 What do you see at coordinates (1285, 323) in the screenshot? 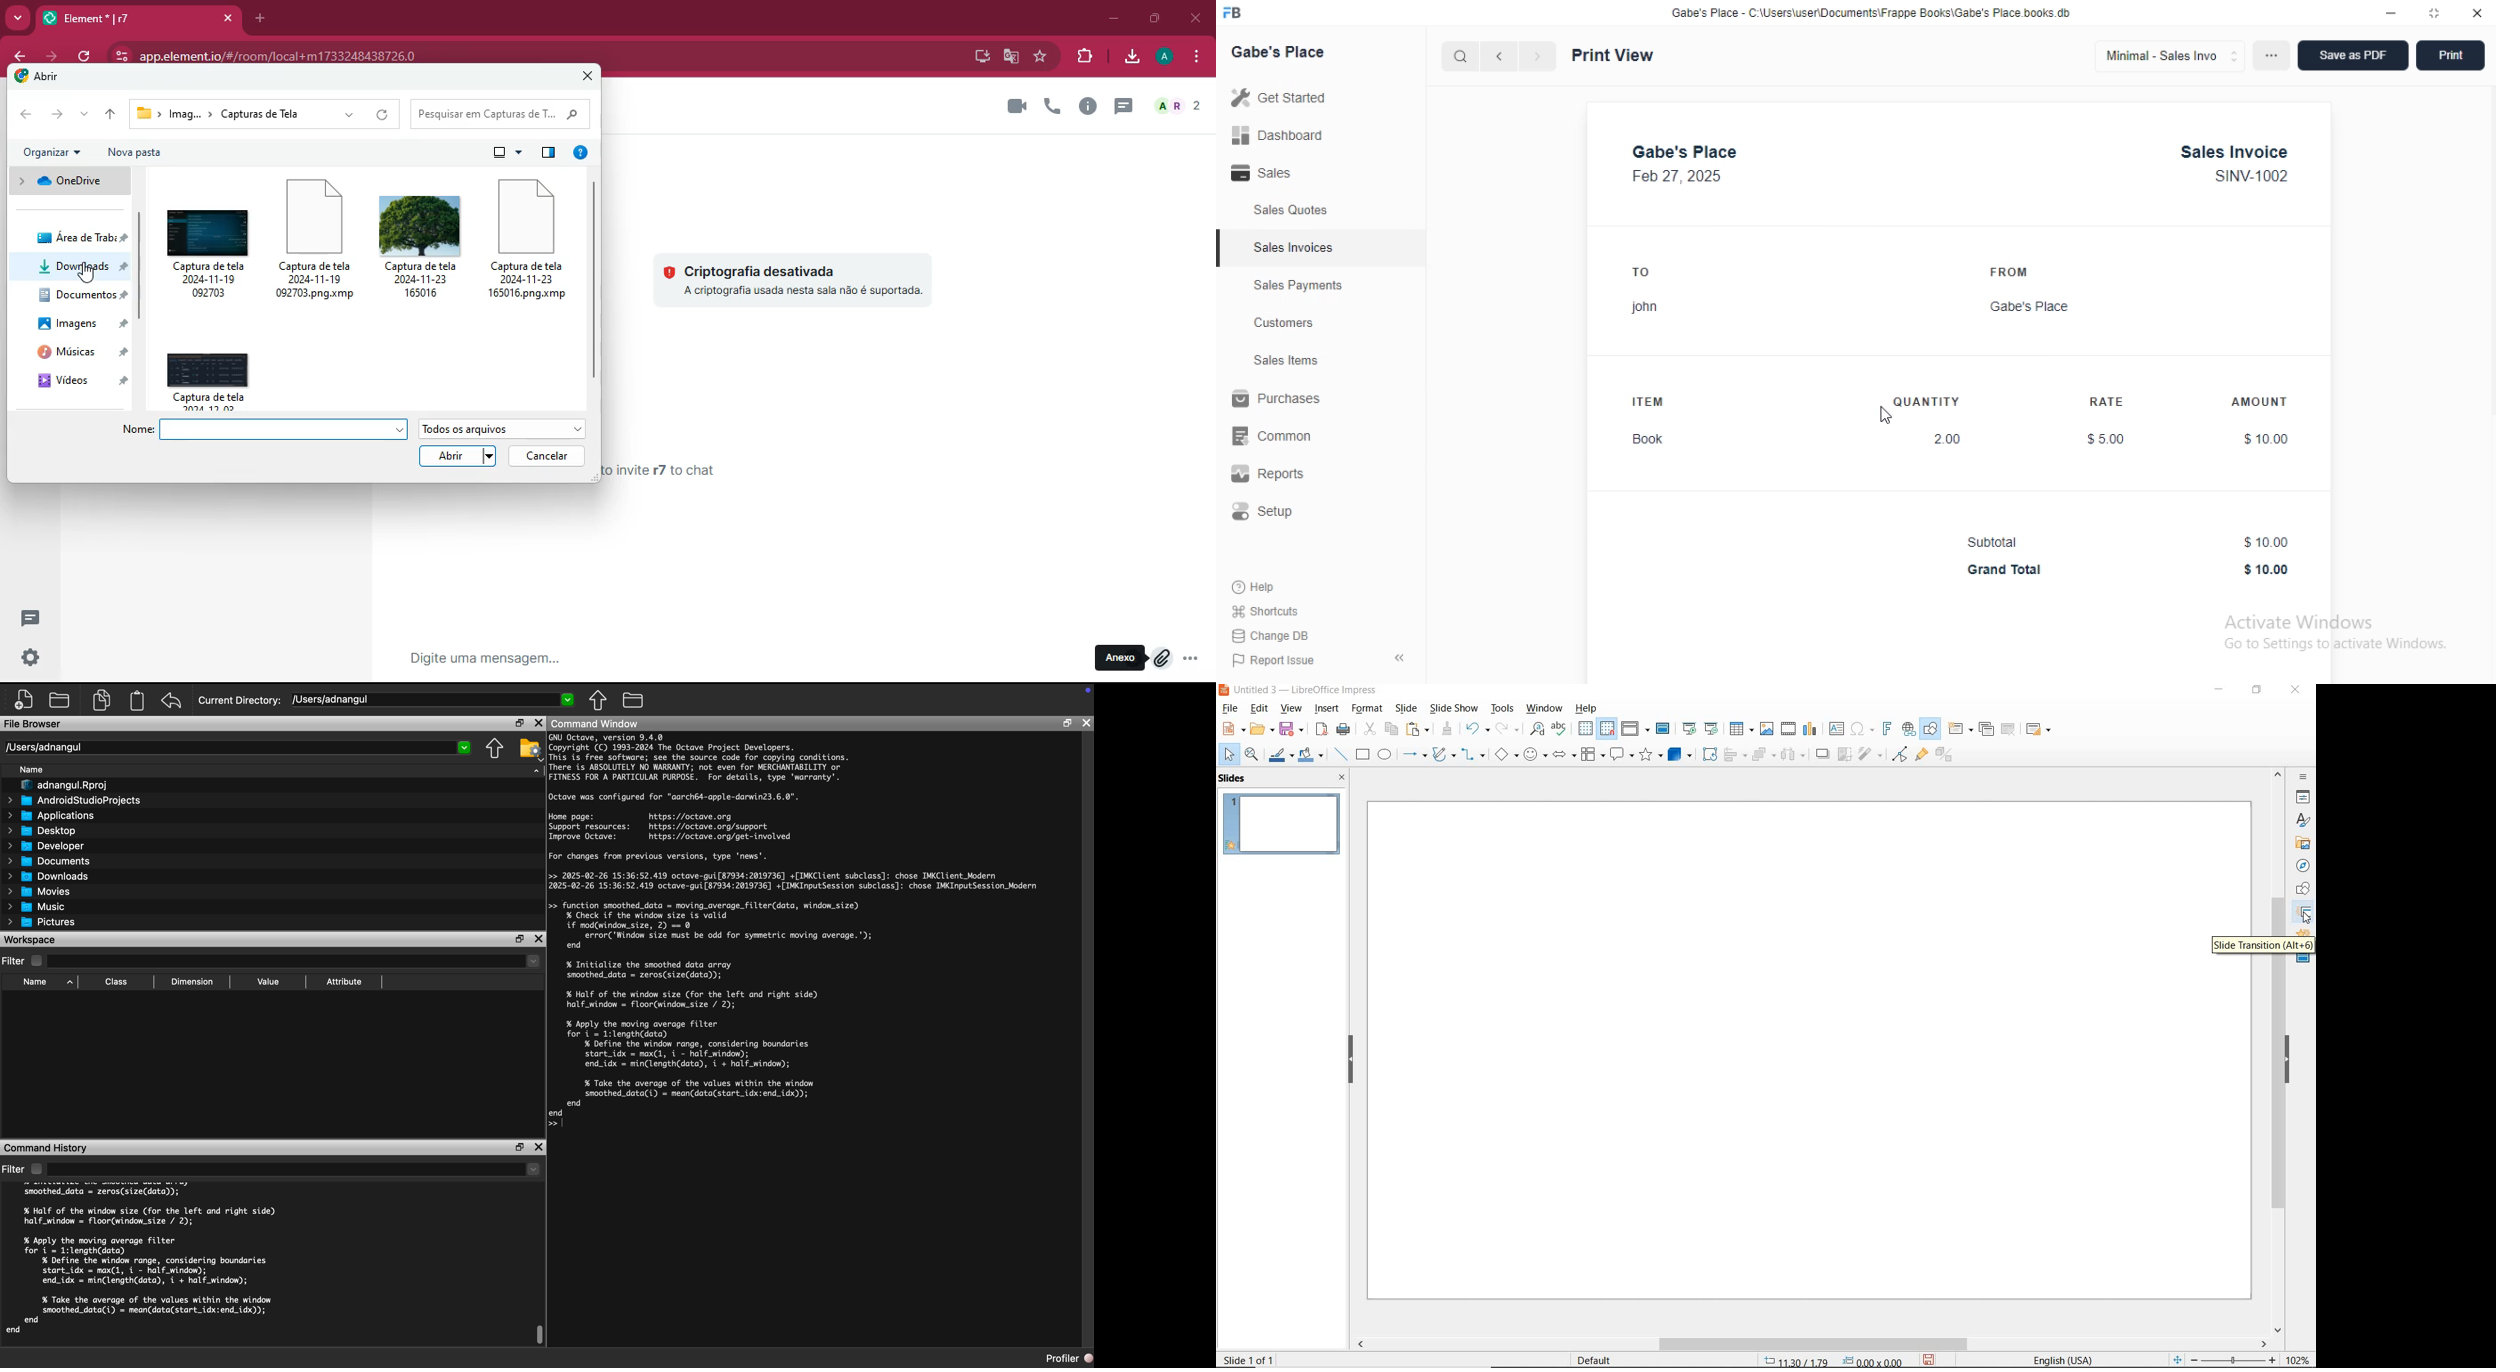
I see `customers` at bounding box center [1285, 323].